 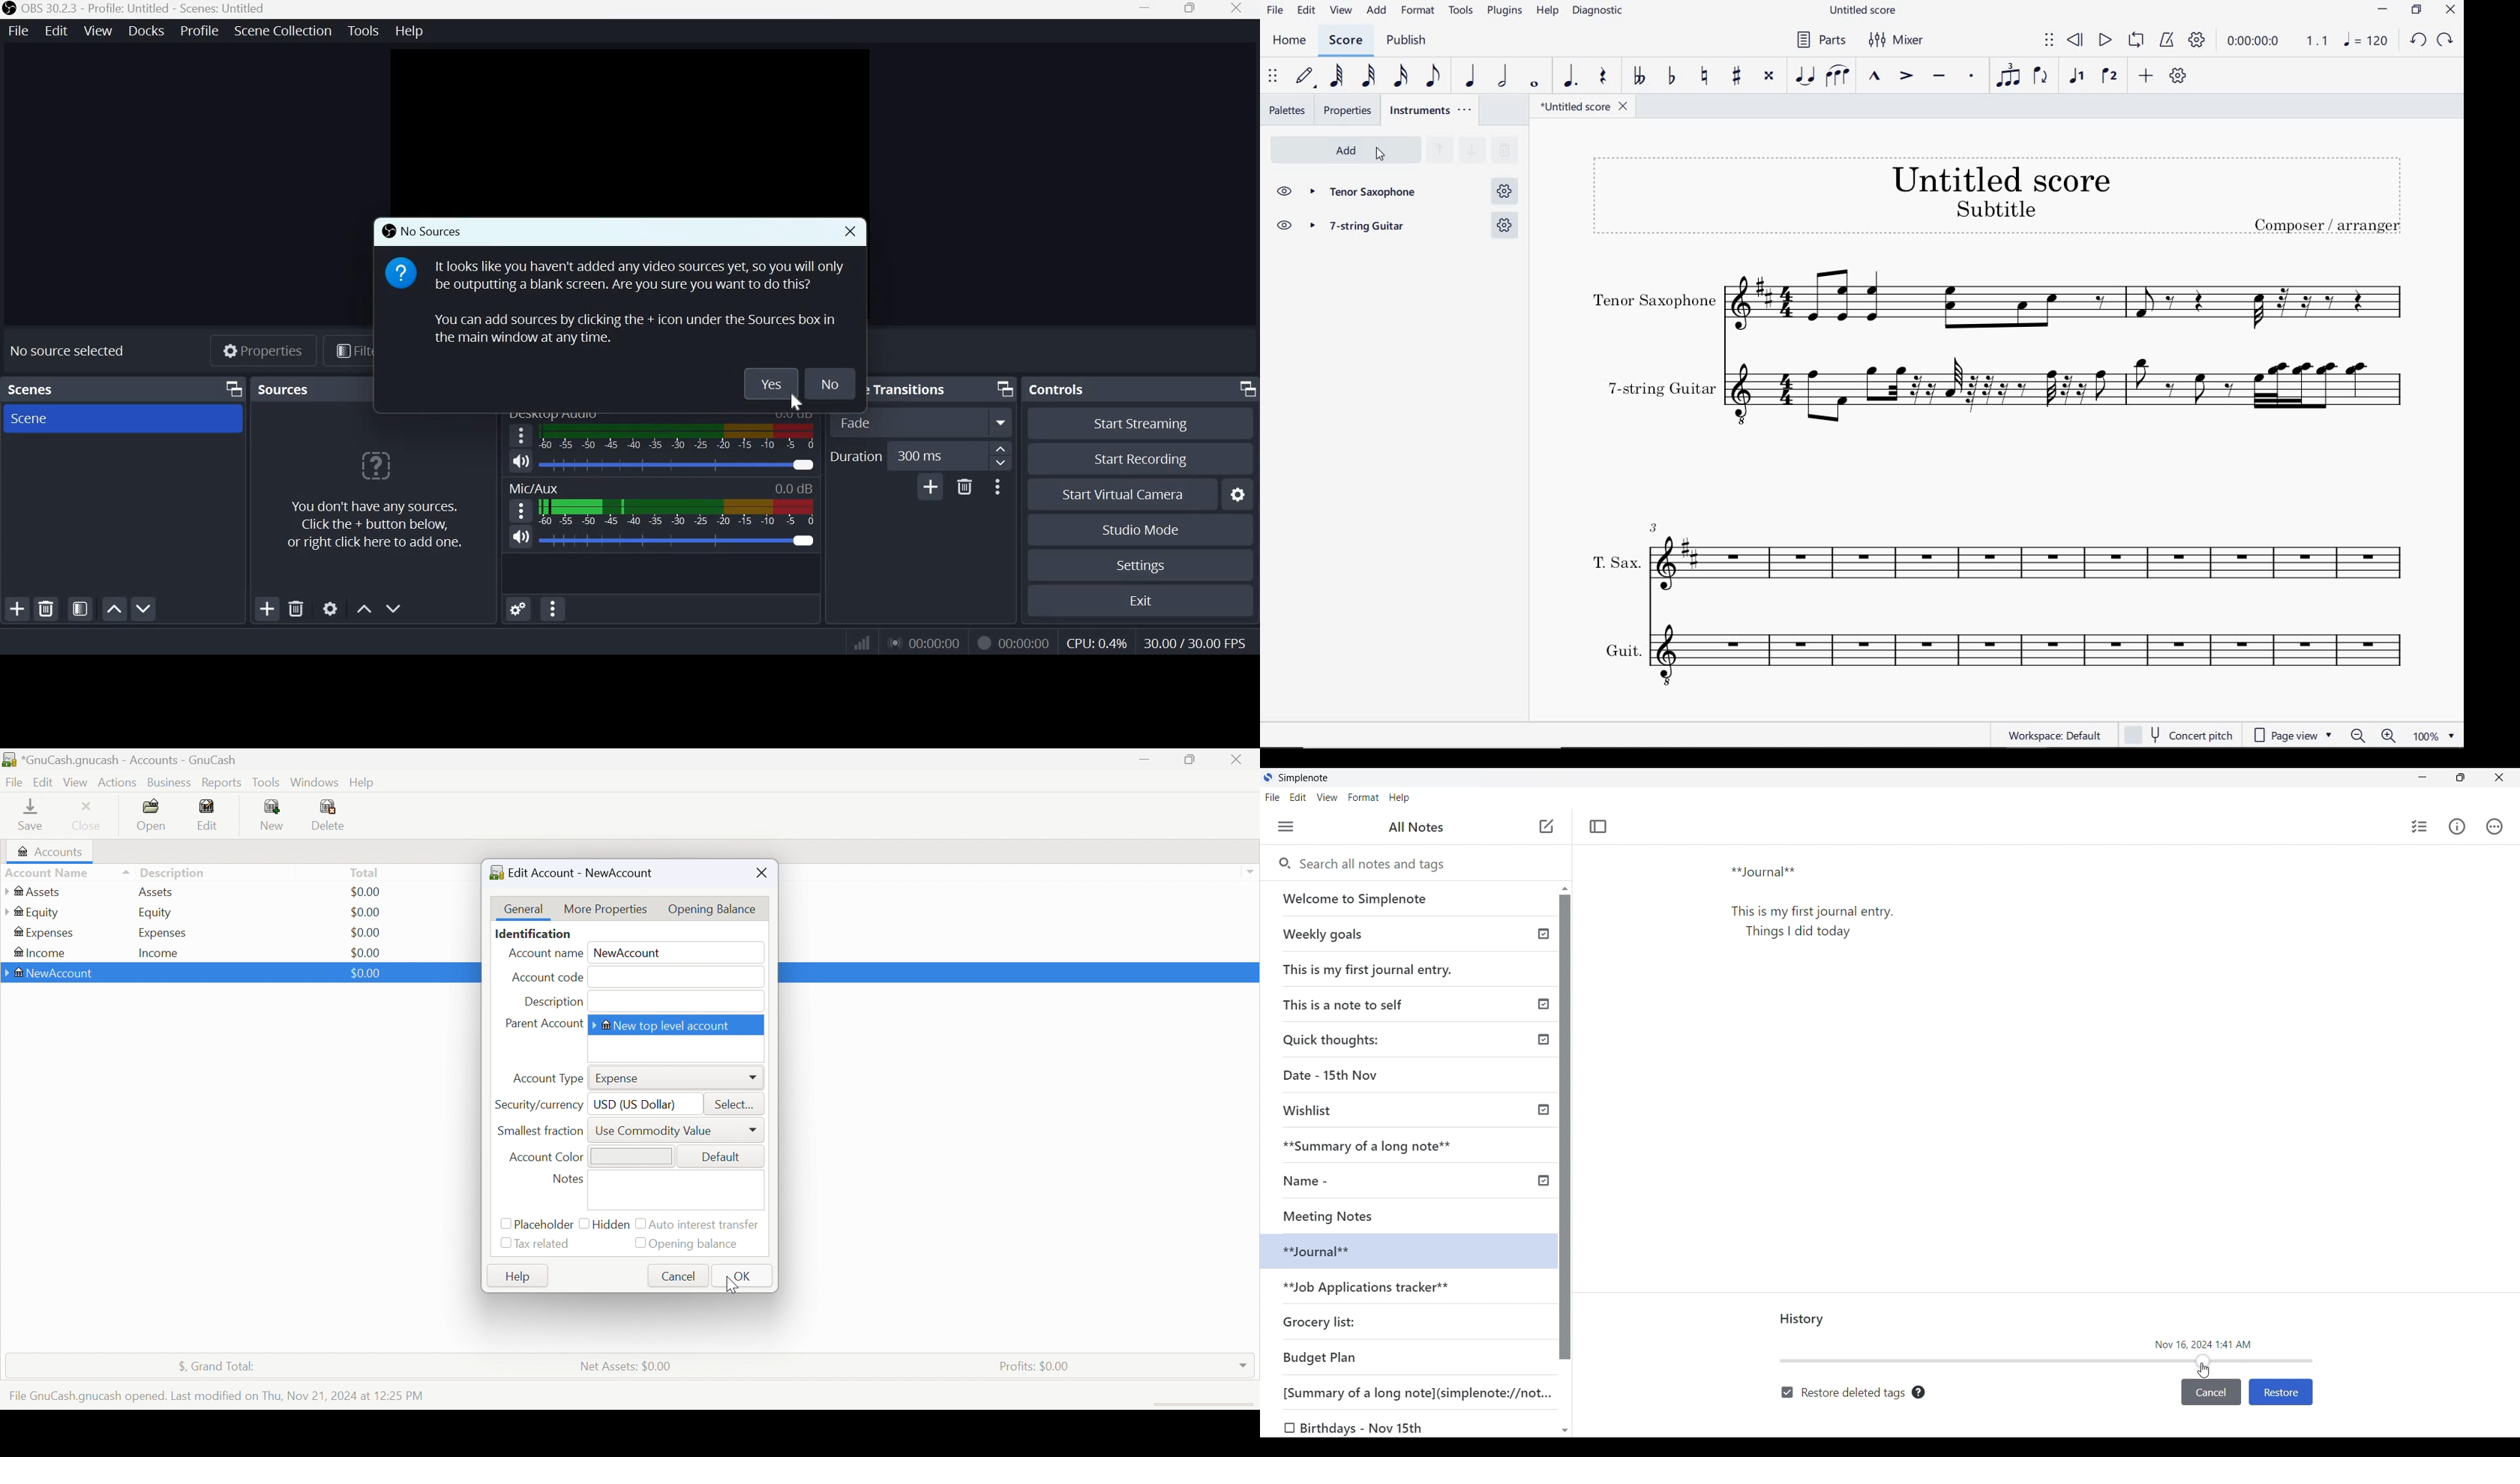 What do you see at coordinates (1565, 889) in the screenshot?
I see `Quick slide to top` at bounding box center [1565, 889].